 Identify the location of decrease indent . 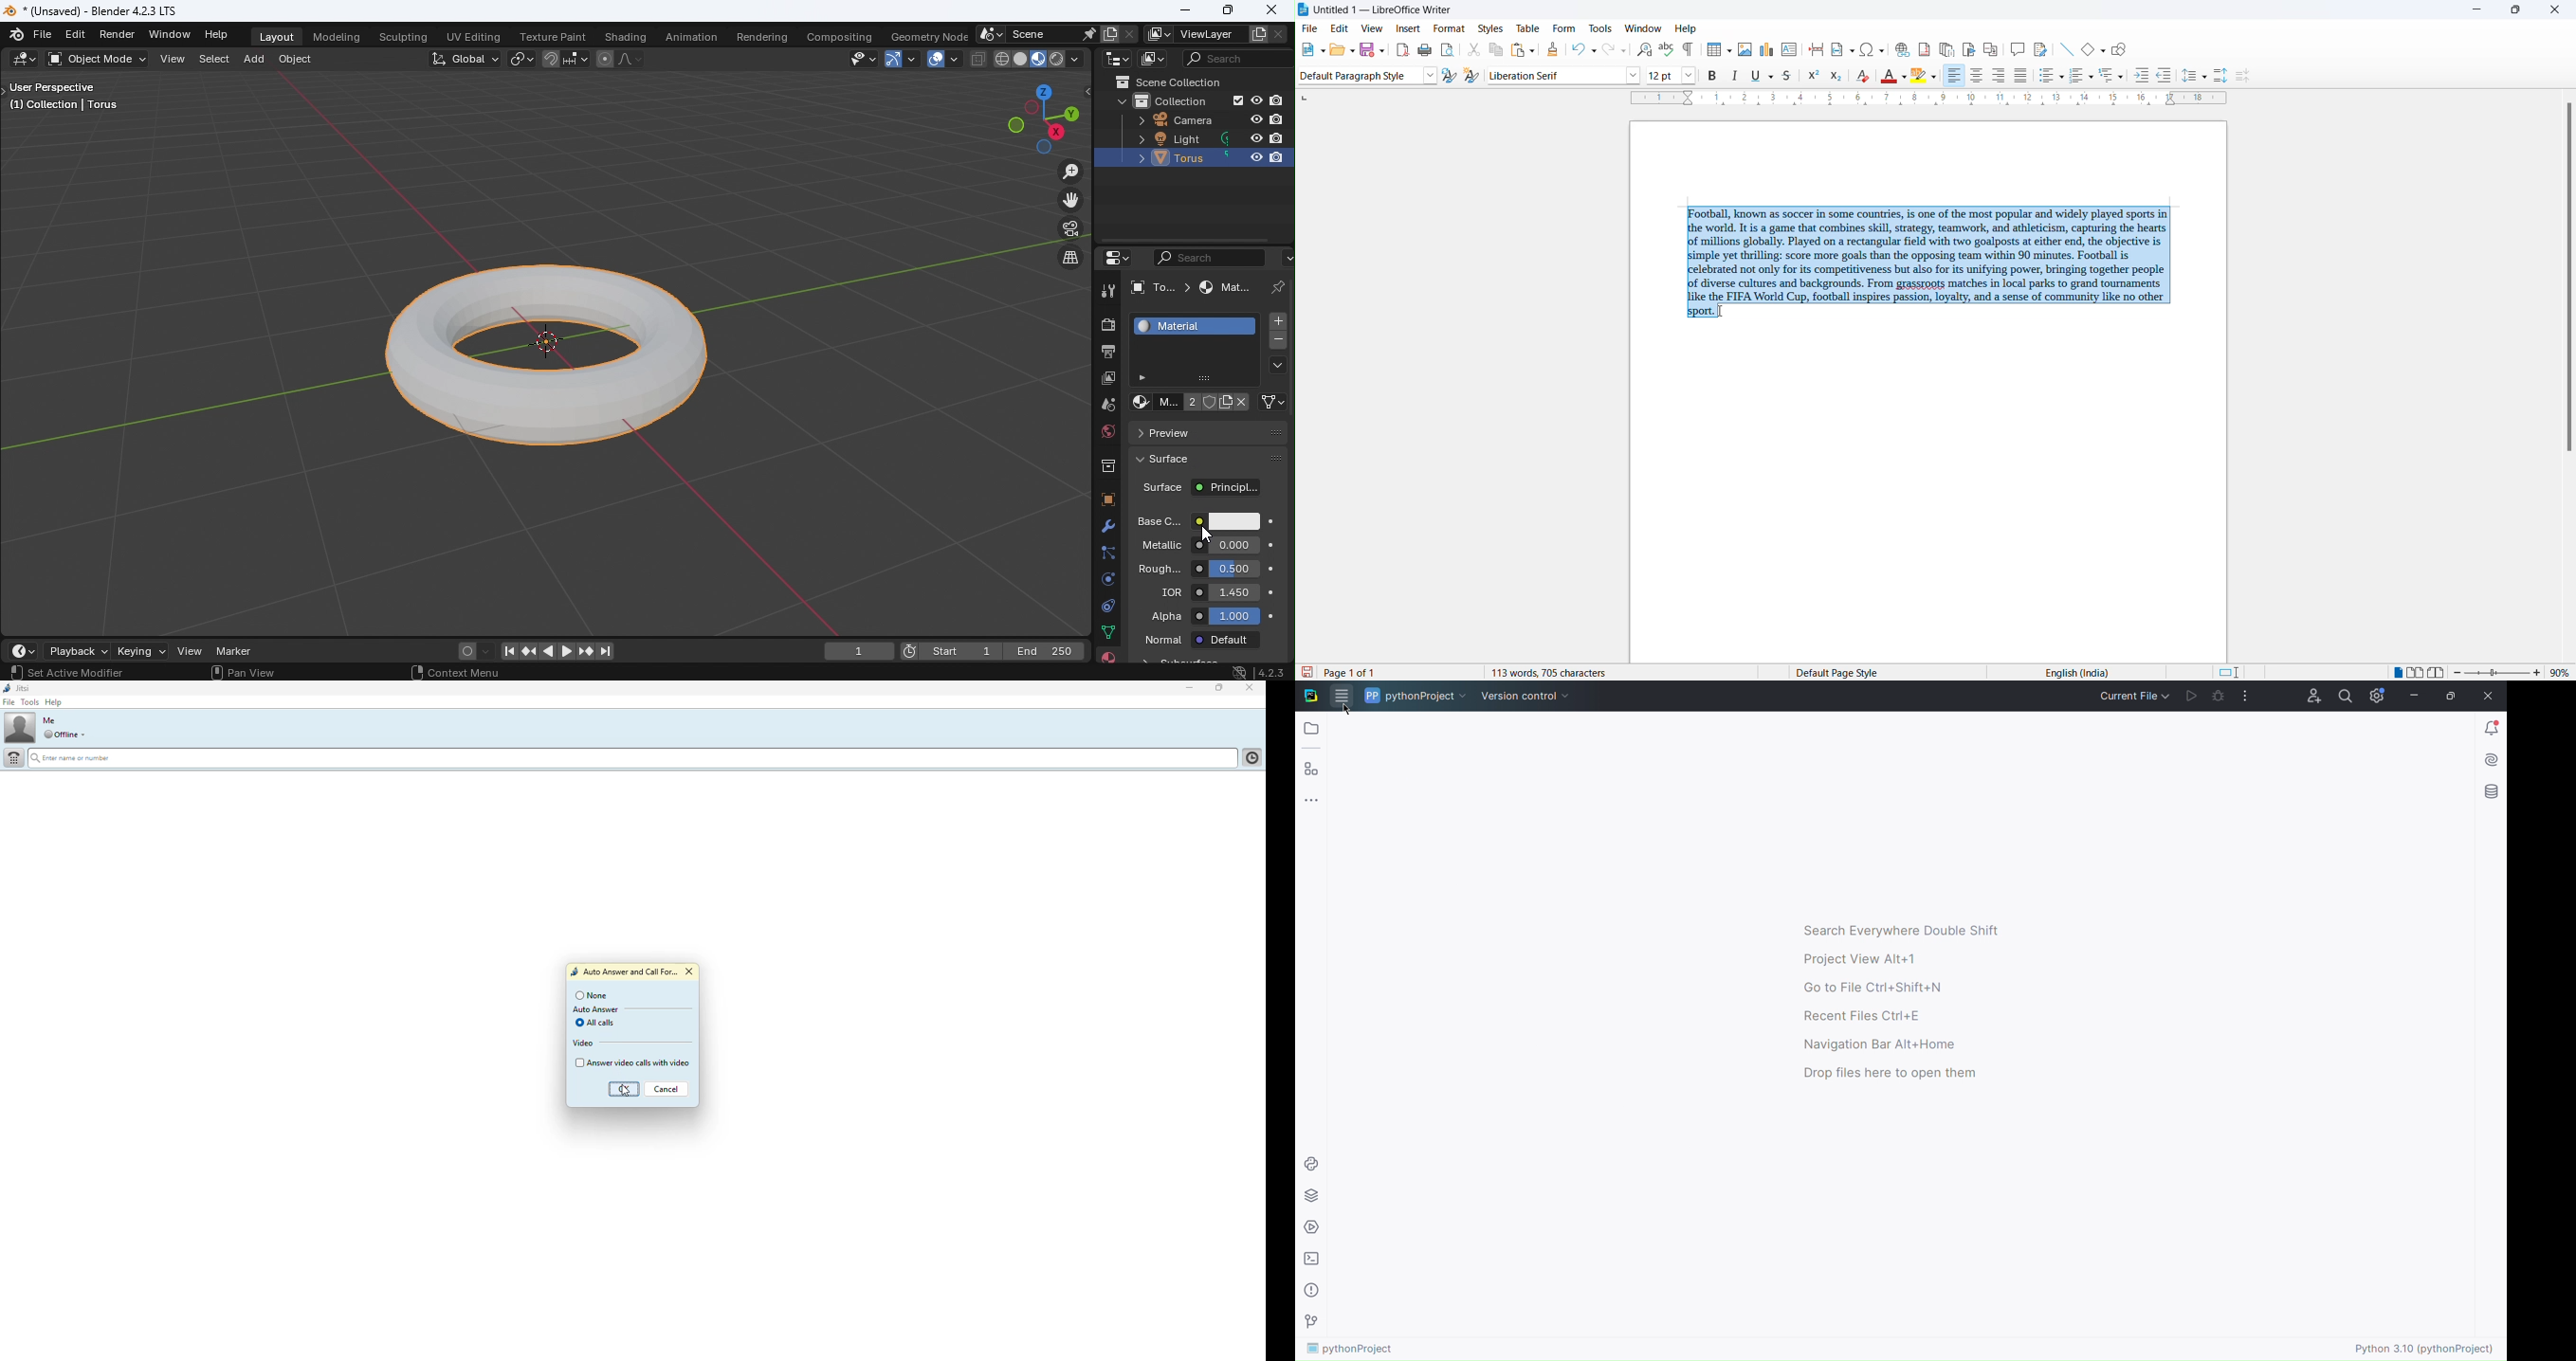
(2166, 75).